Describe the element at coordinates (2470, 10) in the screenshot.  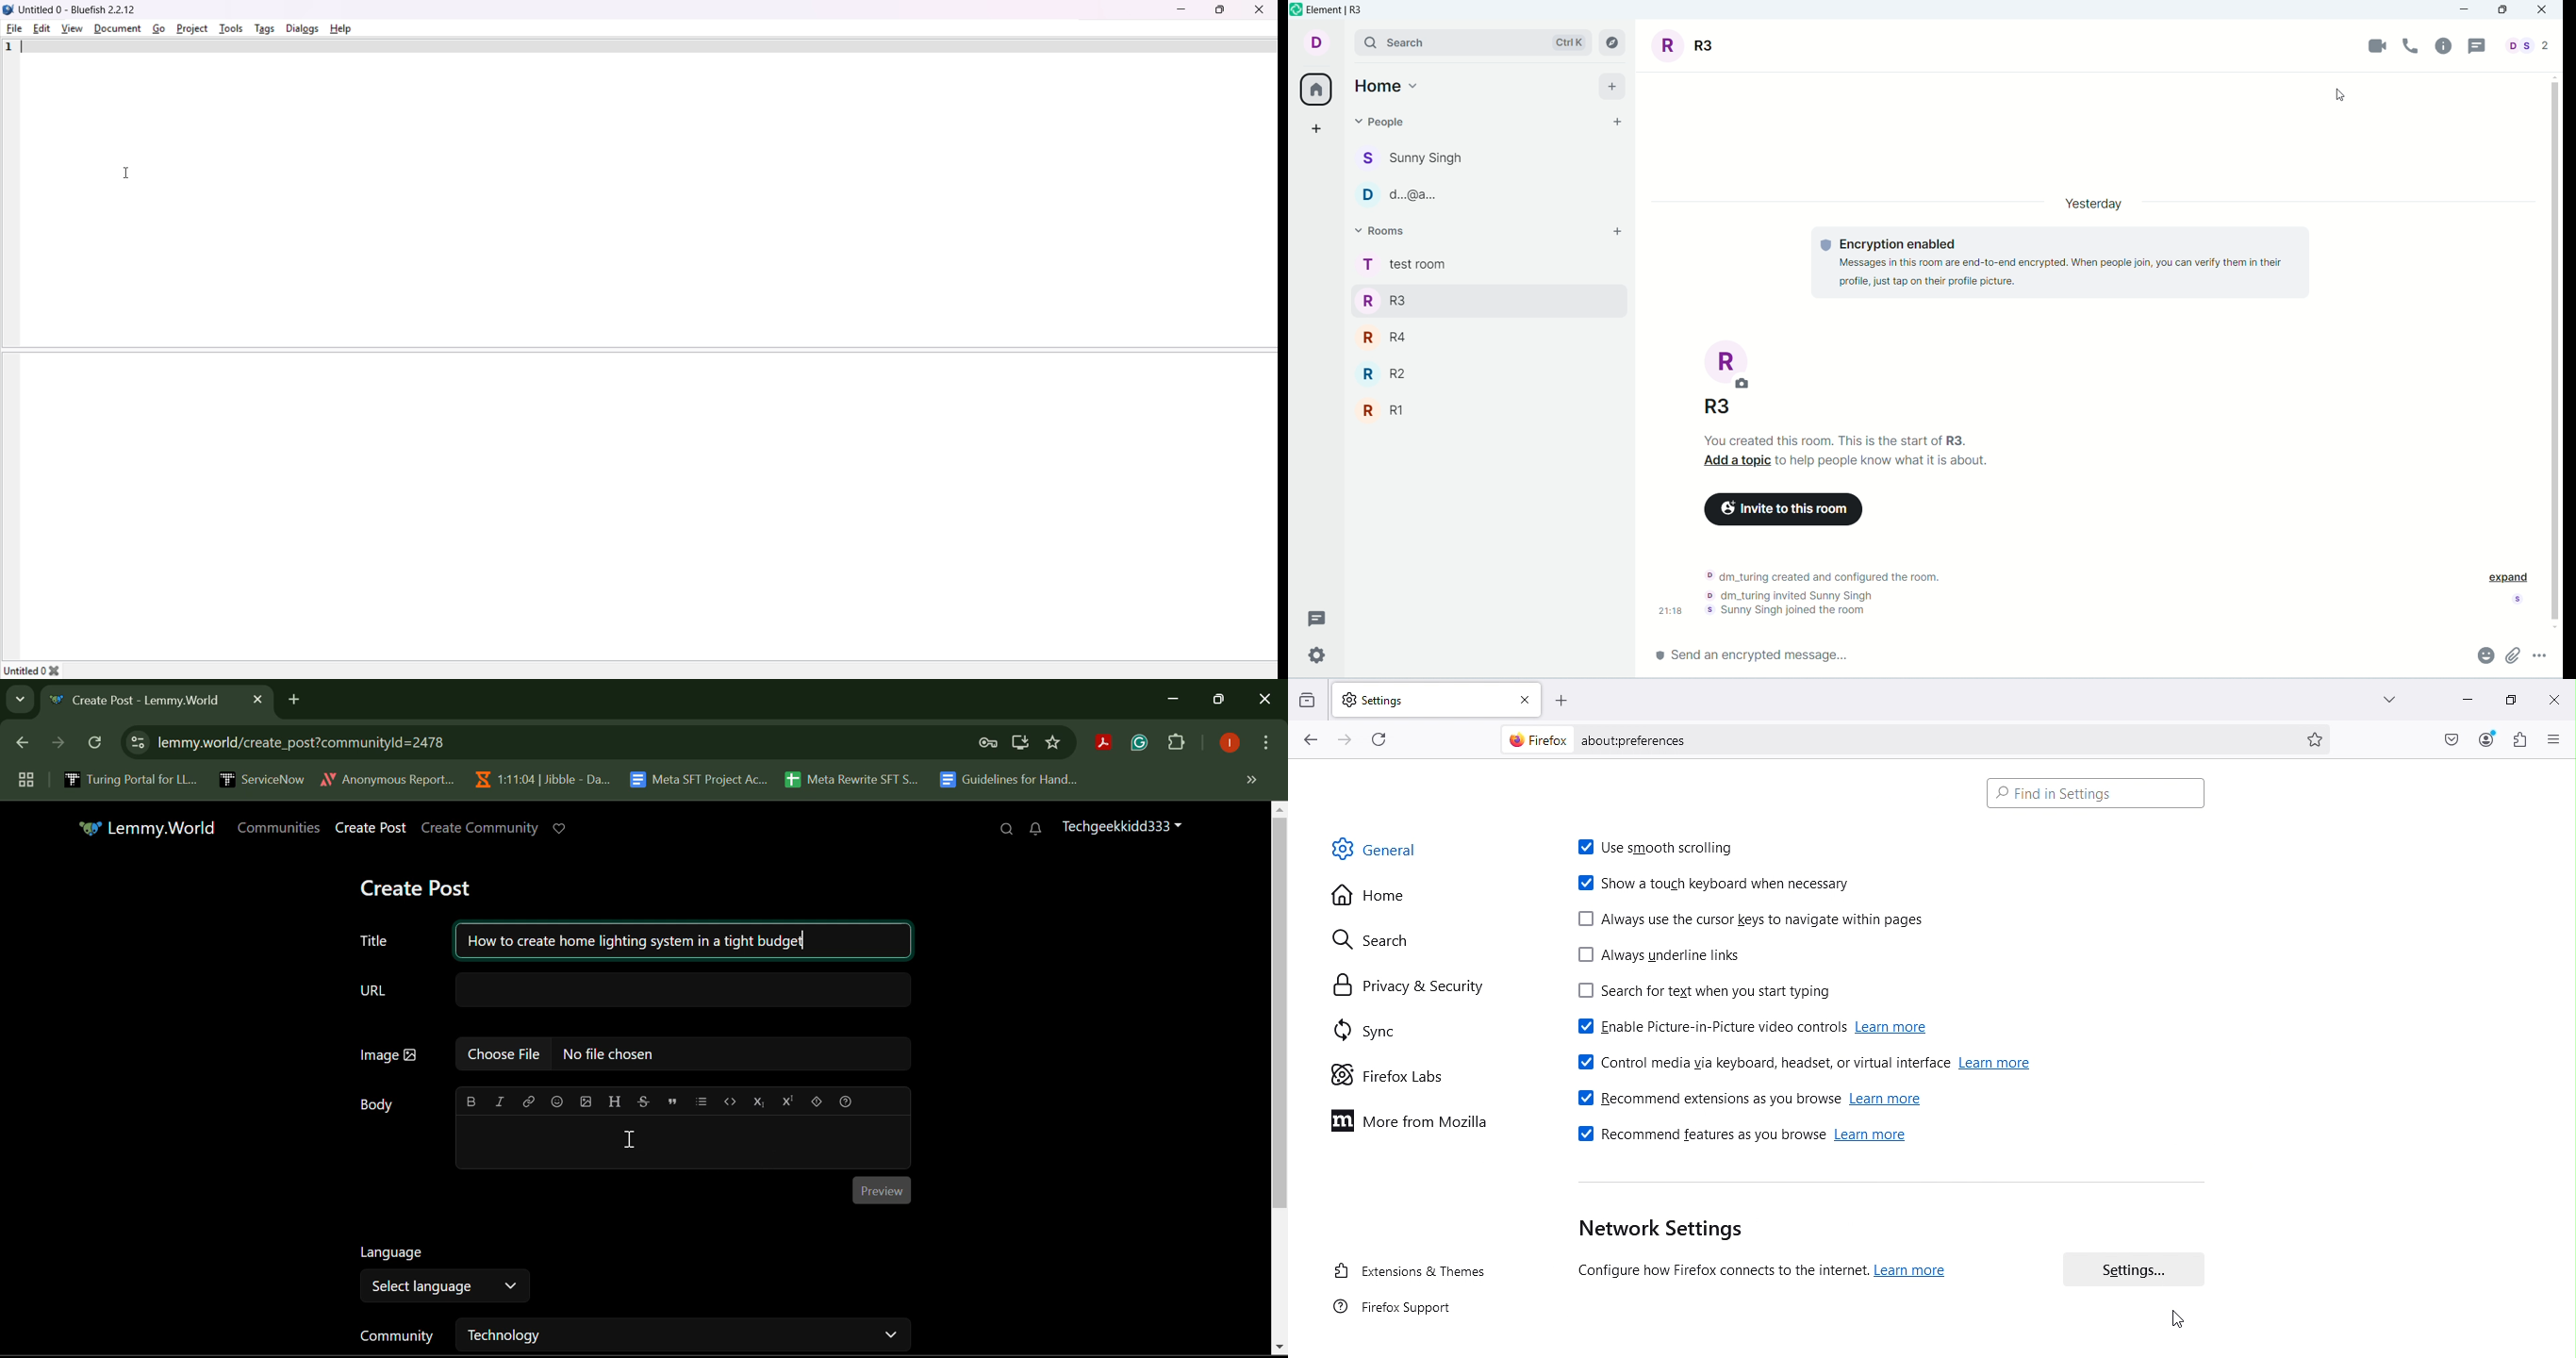
I see `minimize` at that location.